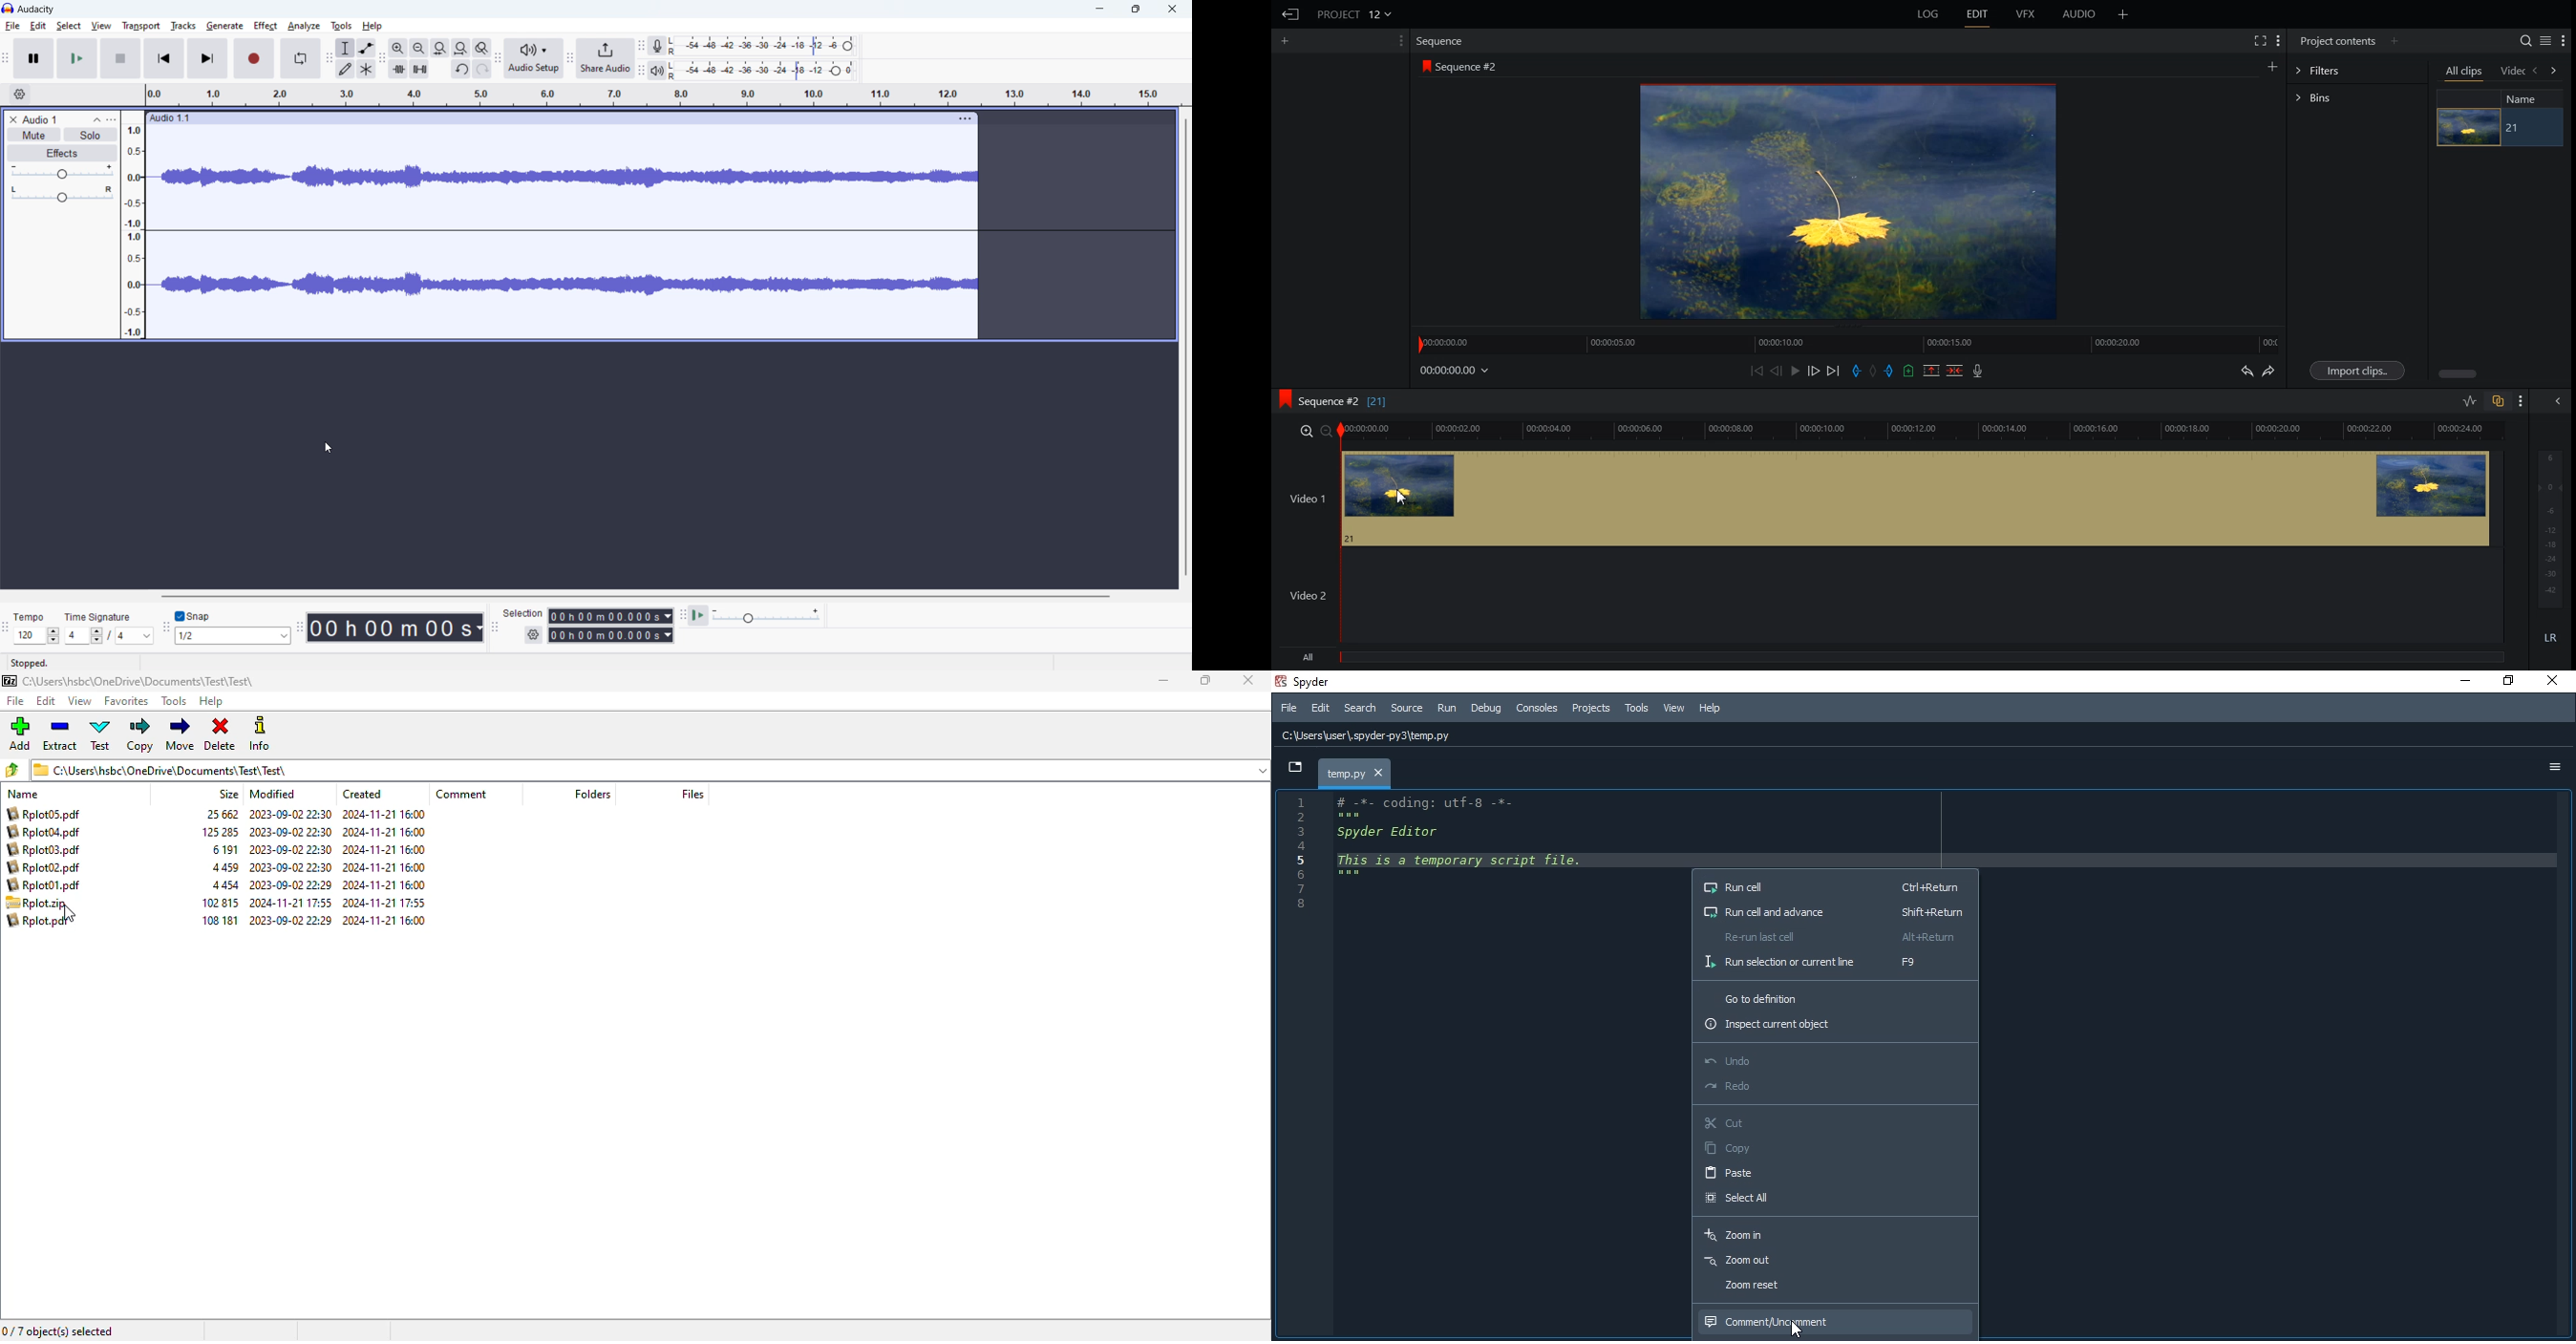 This screenshot has height=1344, width=2576. What do you see at coordinates (637, 596) in the screenshot?
I see `horizontal toolbar` at bounding box center [637, 596].